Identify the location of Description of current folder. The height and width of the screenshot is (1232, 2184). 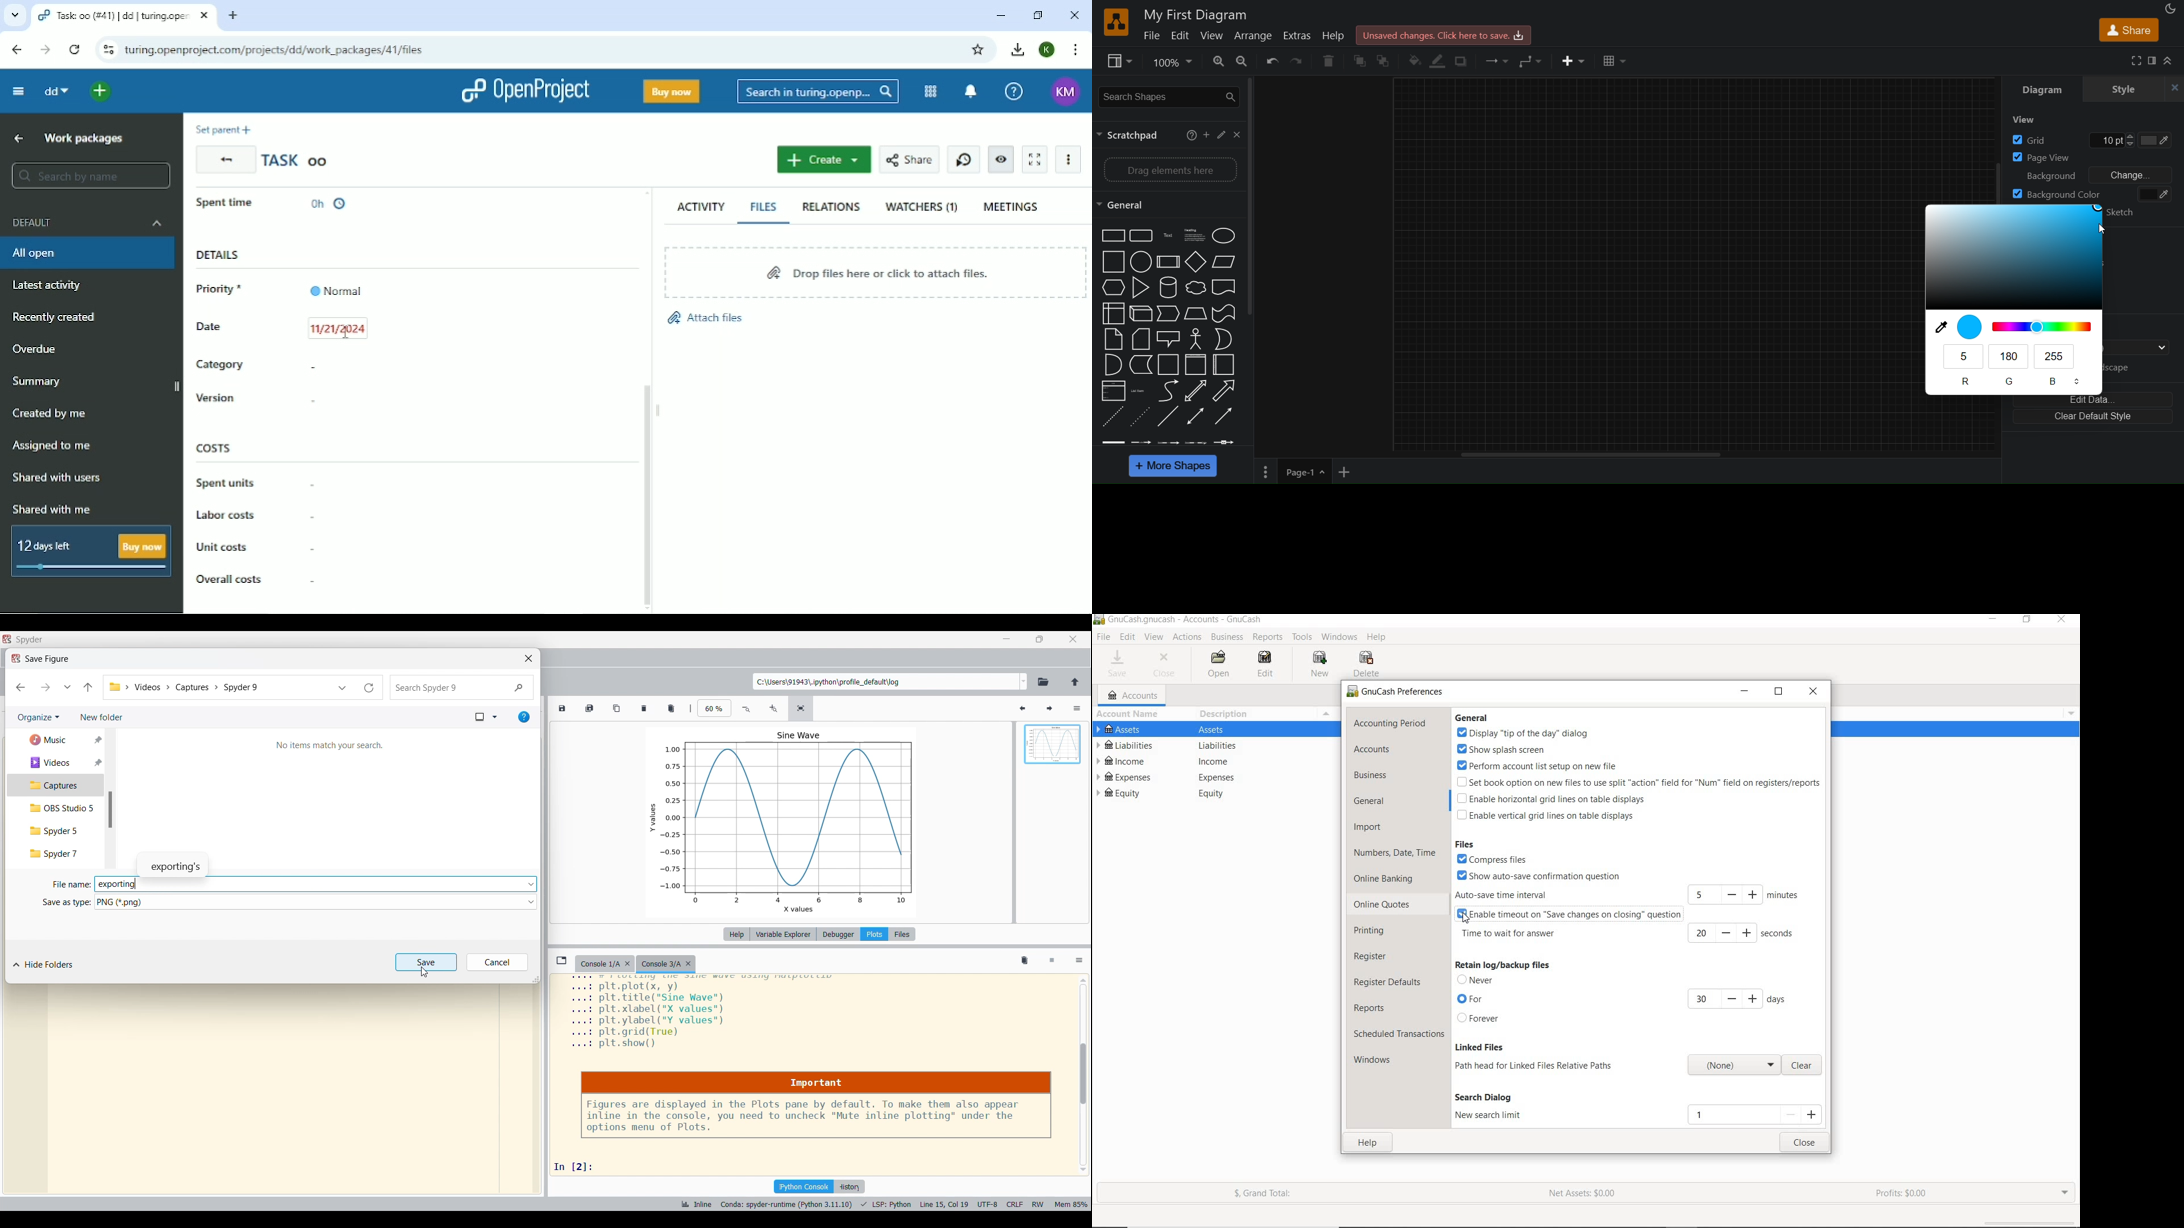
(327, 745).